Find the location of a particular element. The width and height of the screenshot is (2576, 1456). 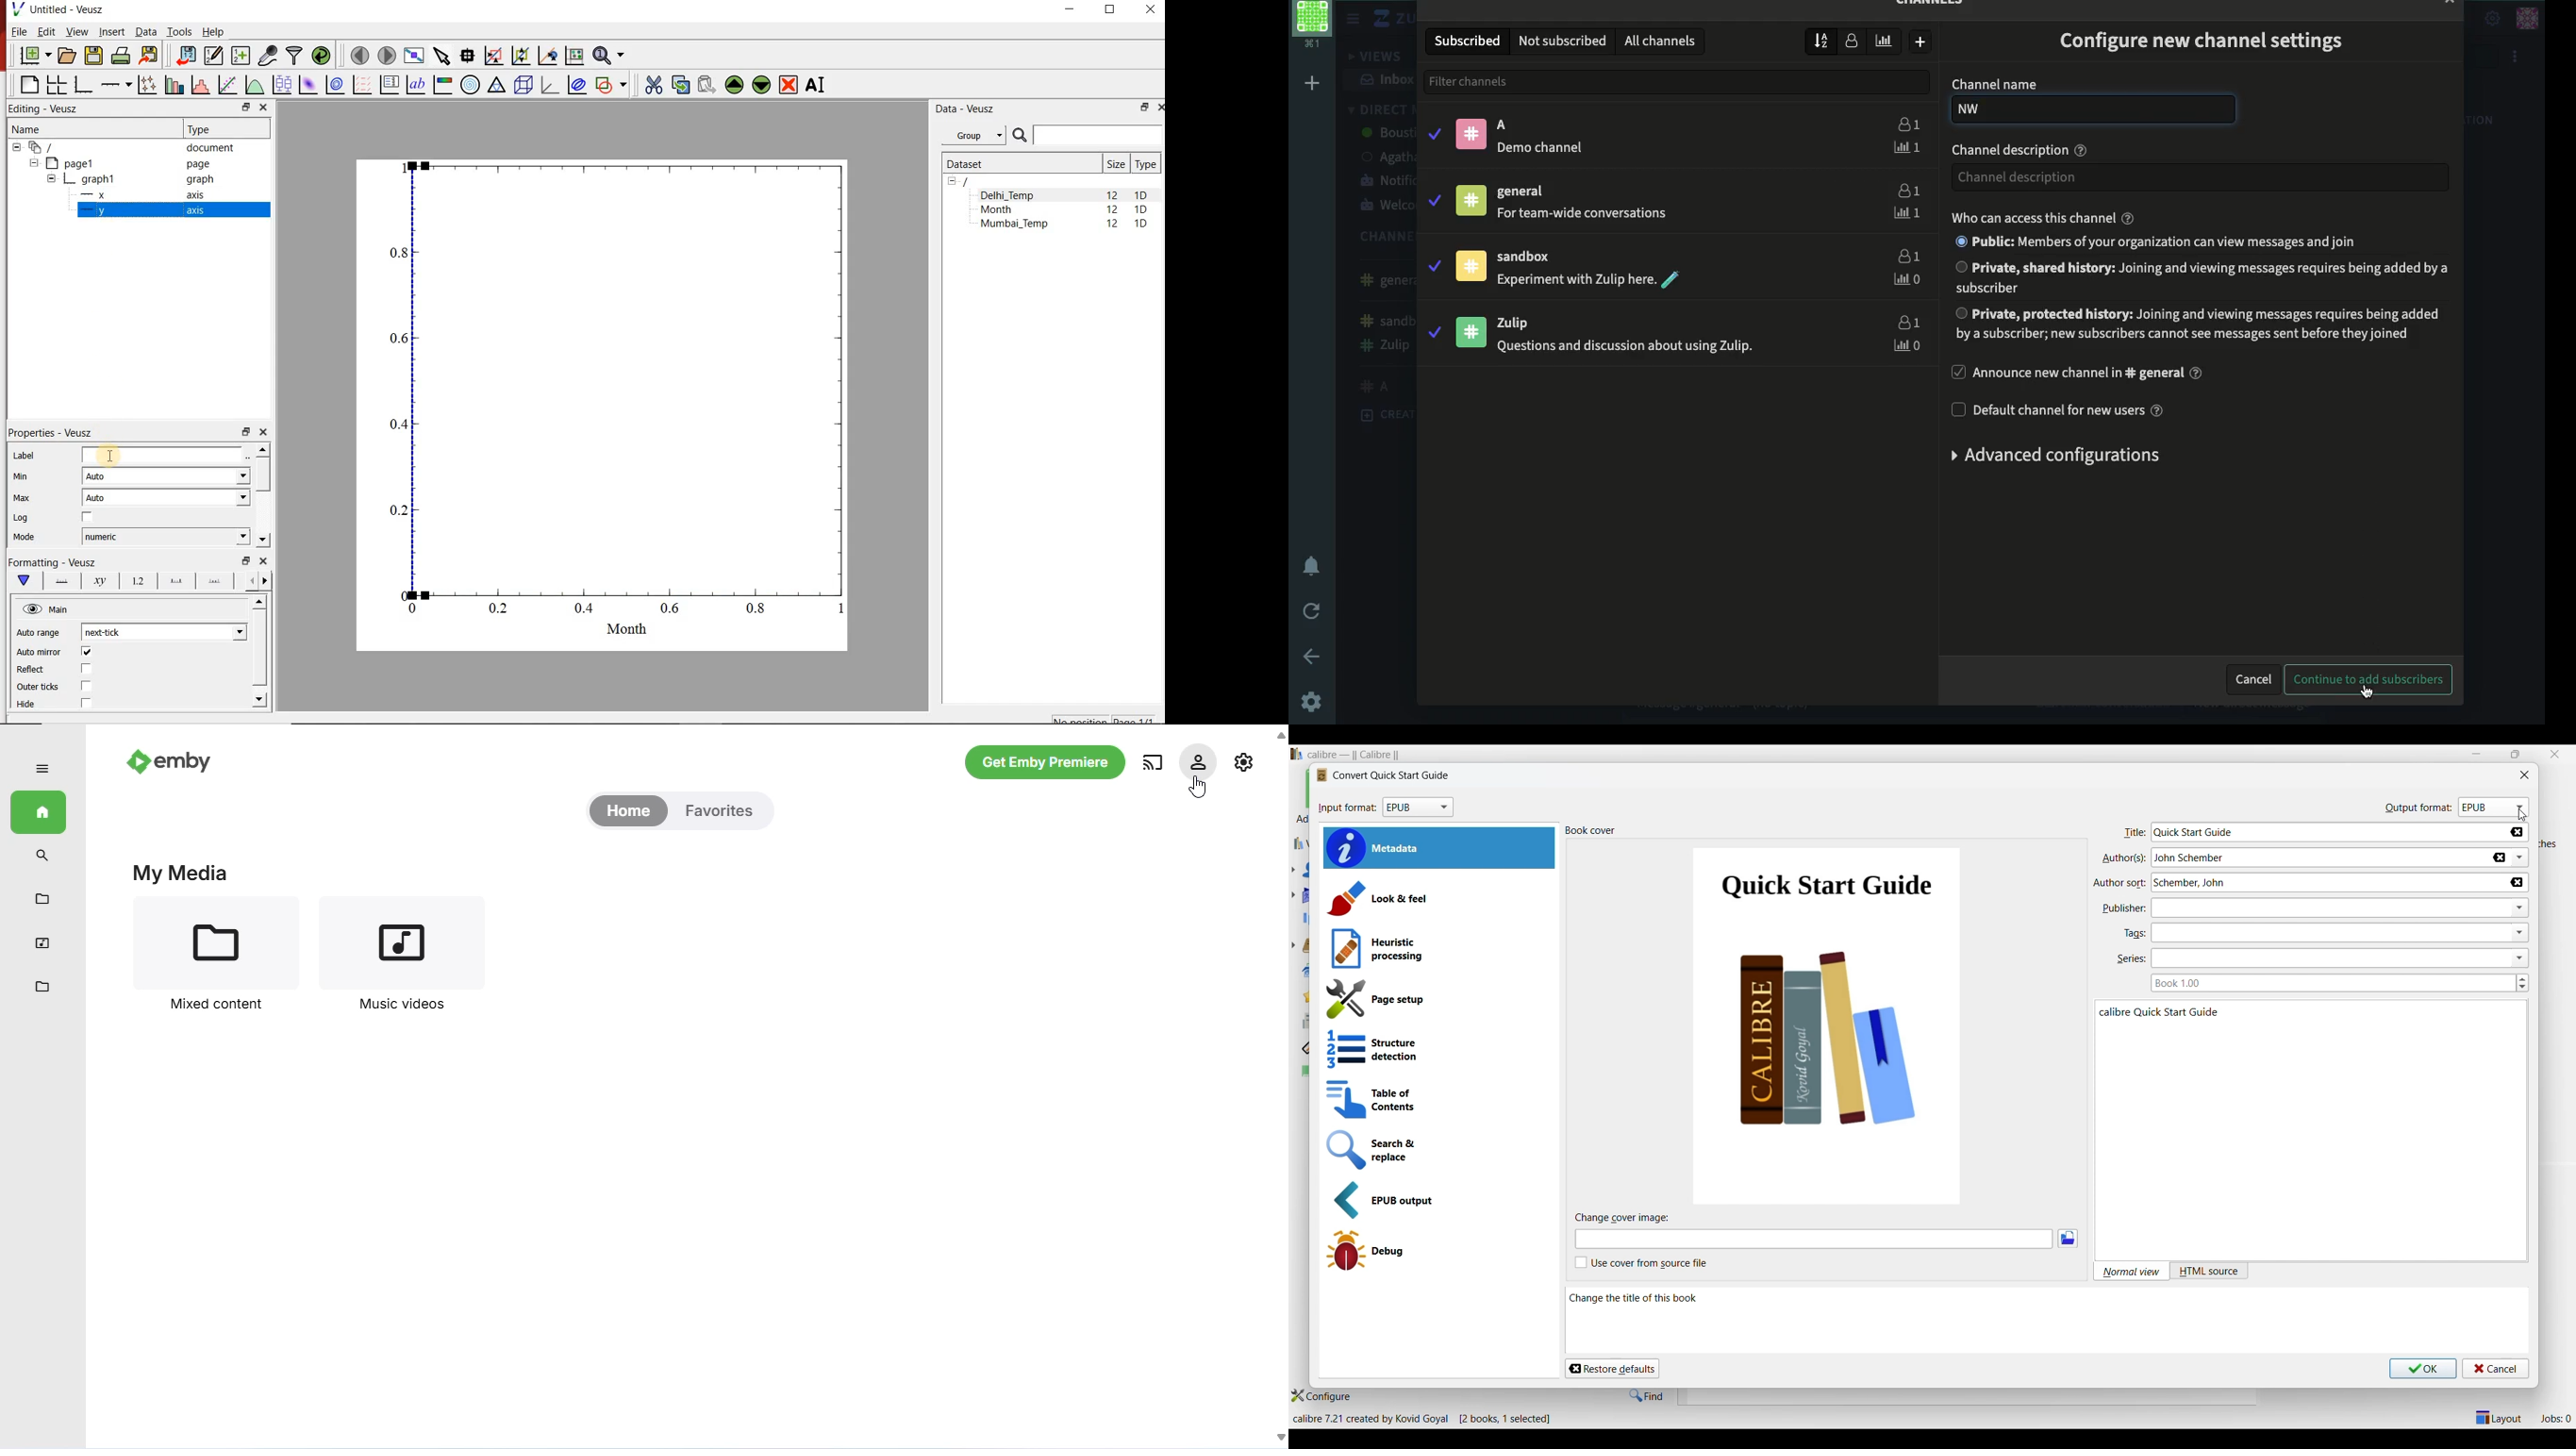

restore is located at coordinates (247, 107).